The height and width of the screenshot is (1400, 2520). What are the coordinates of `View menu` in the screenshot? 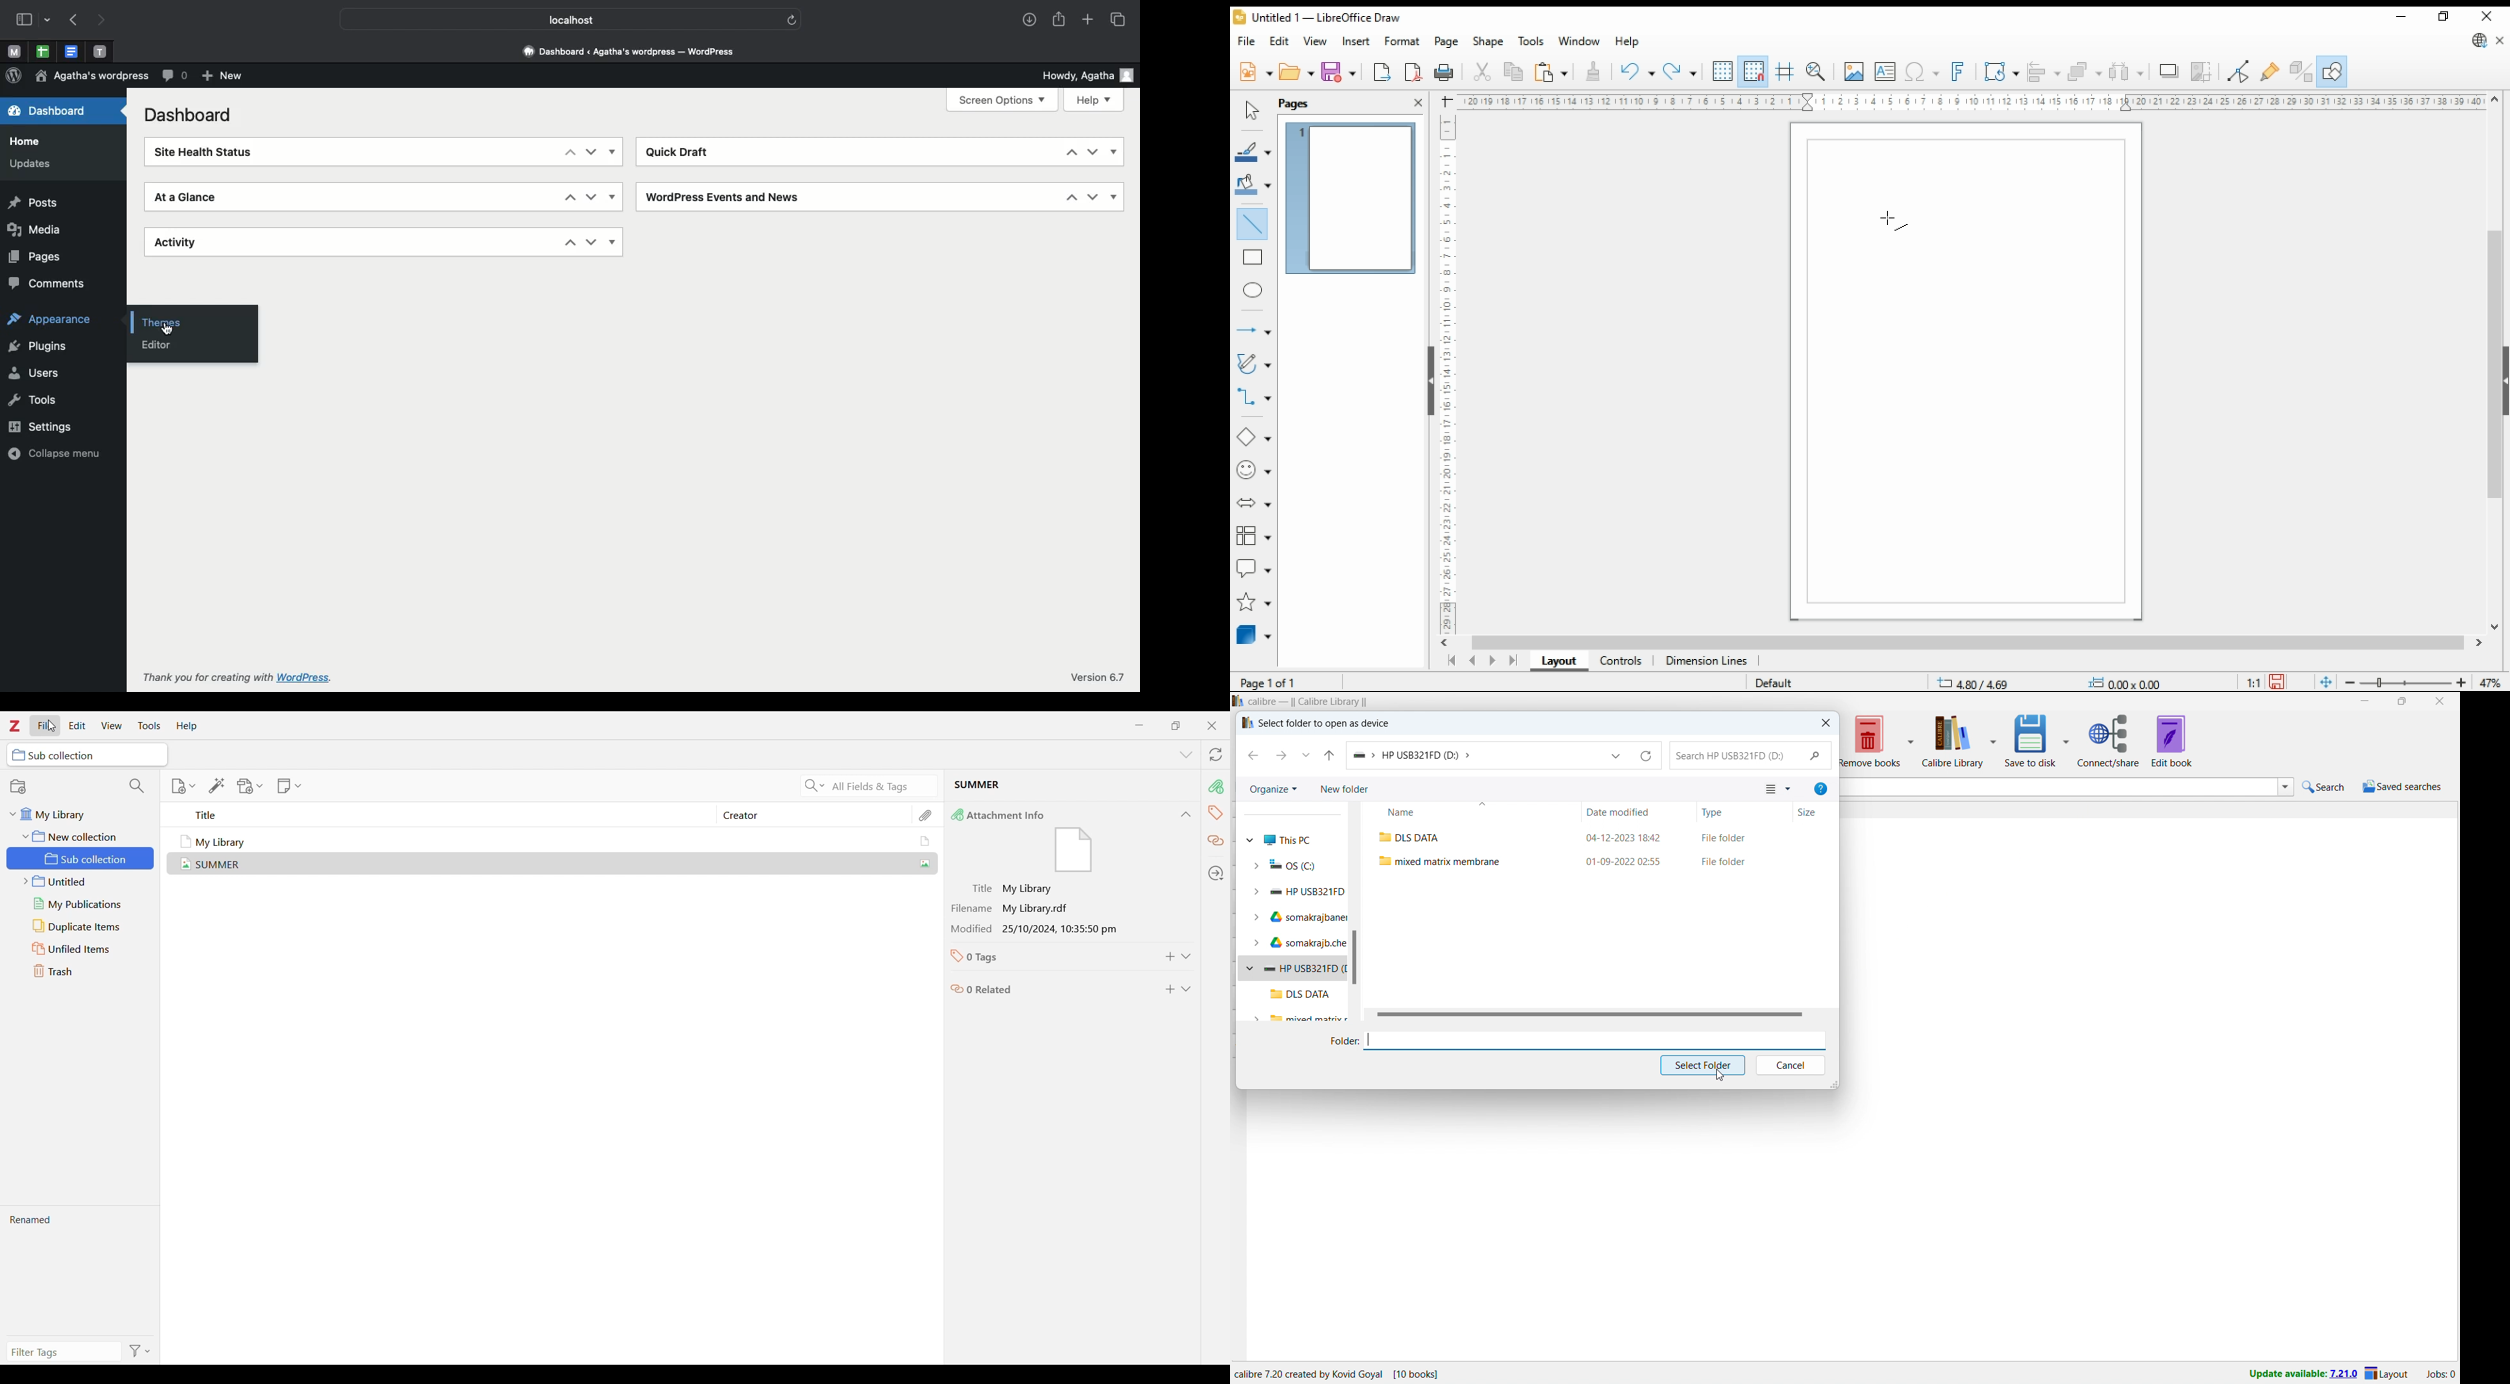 It's located at (111, 725).